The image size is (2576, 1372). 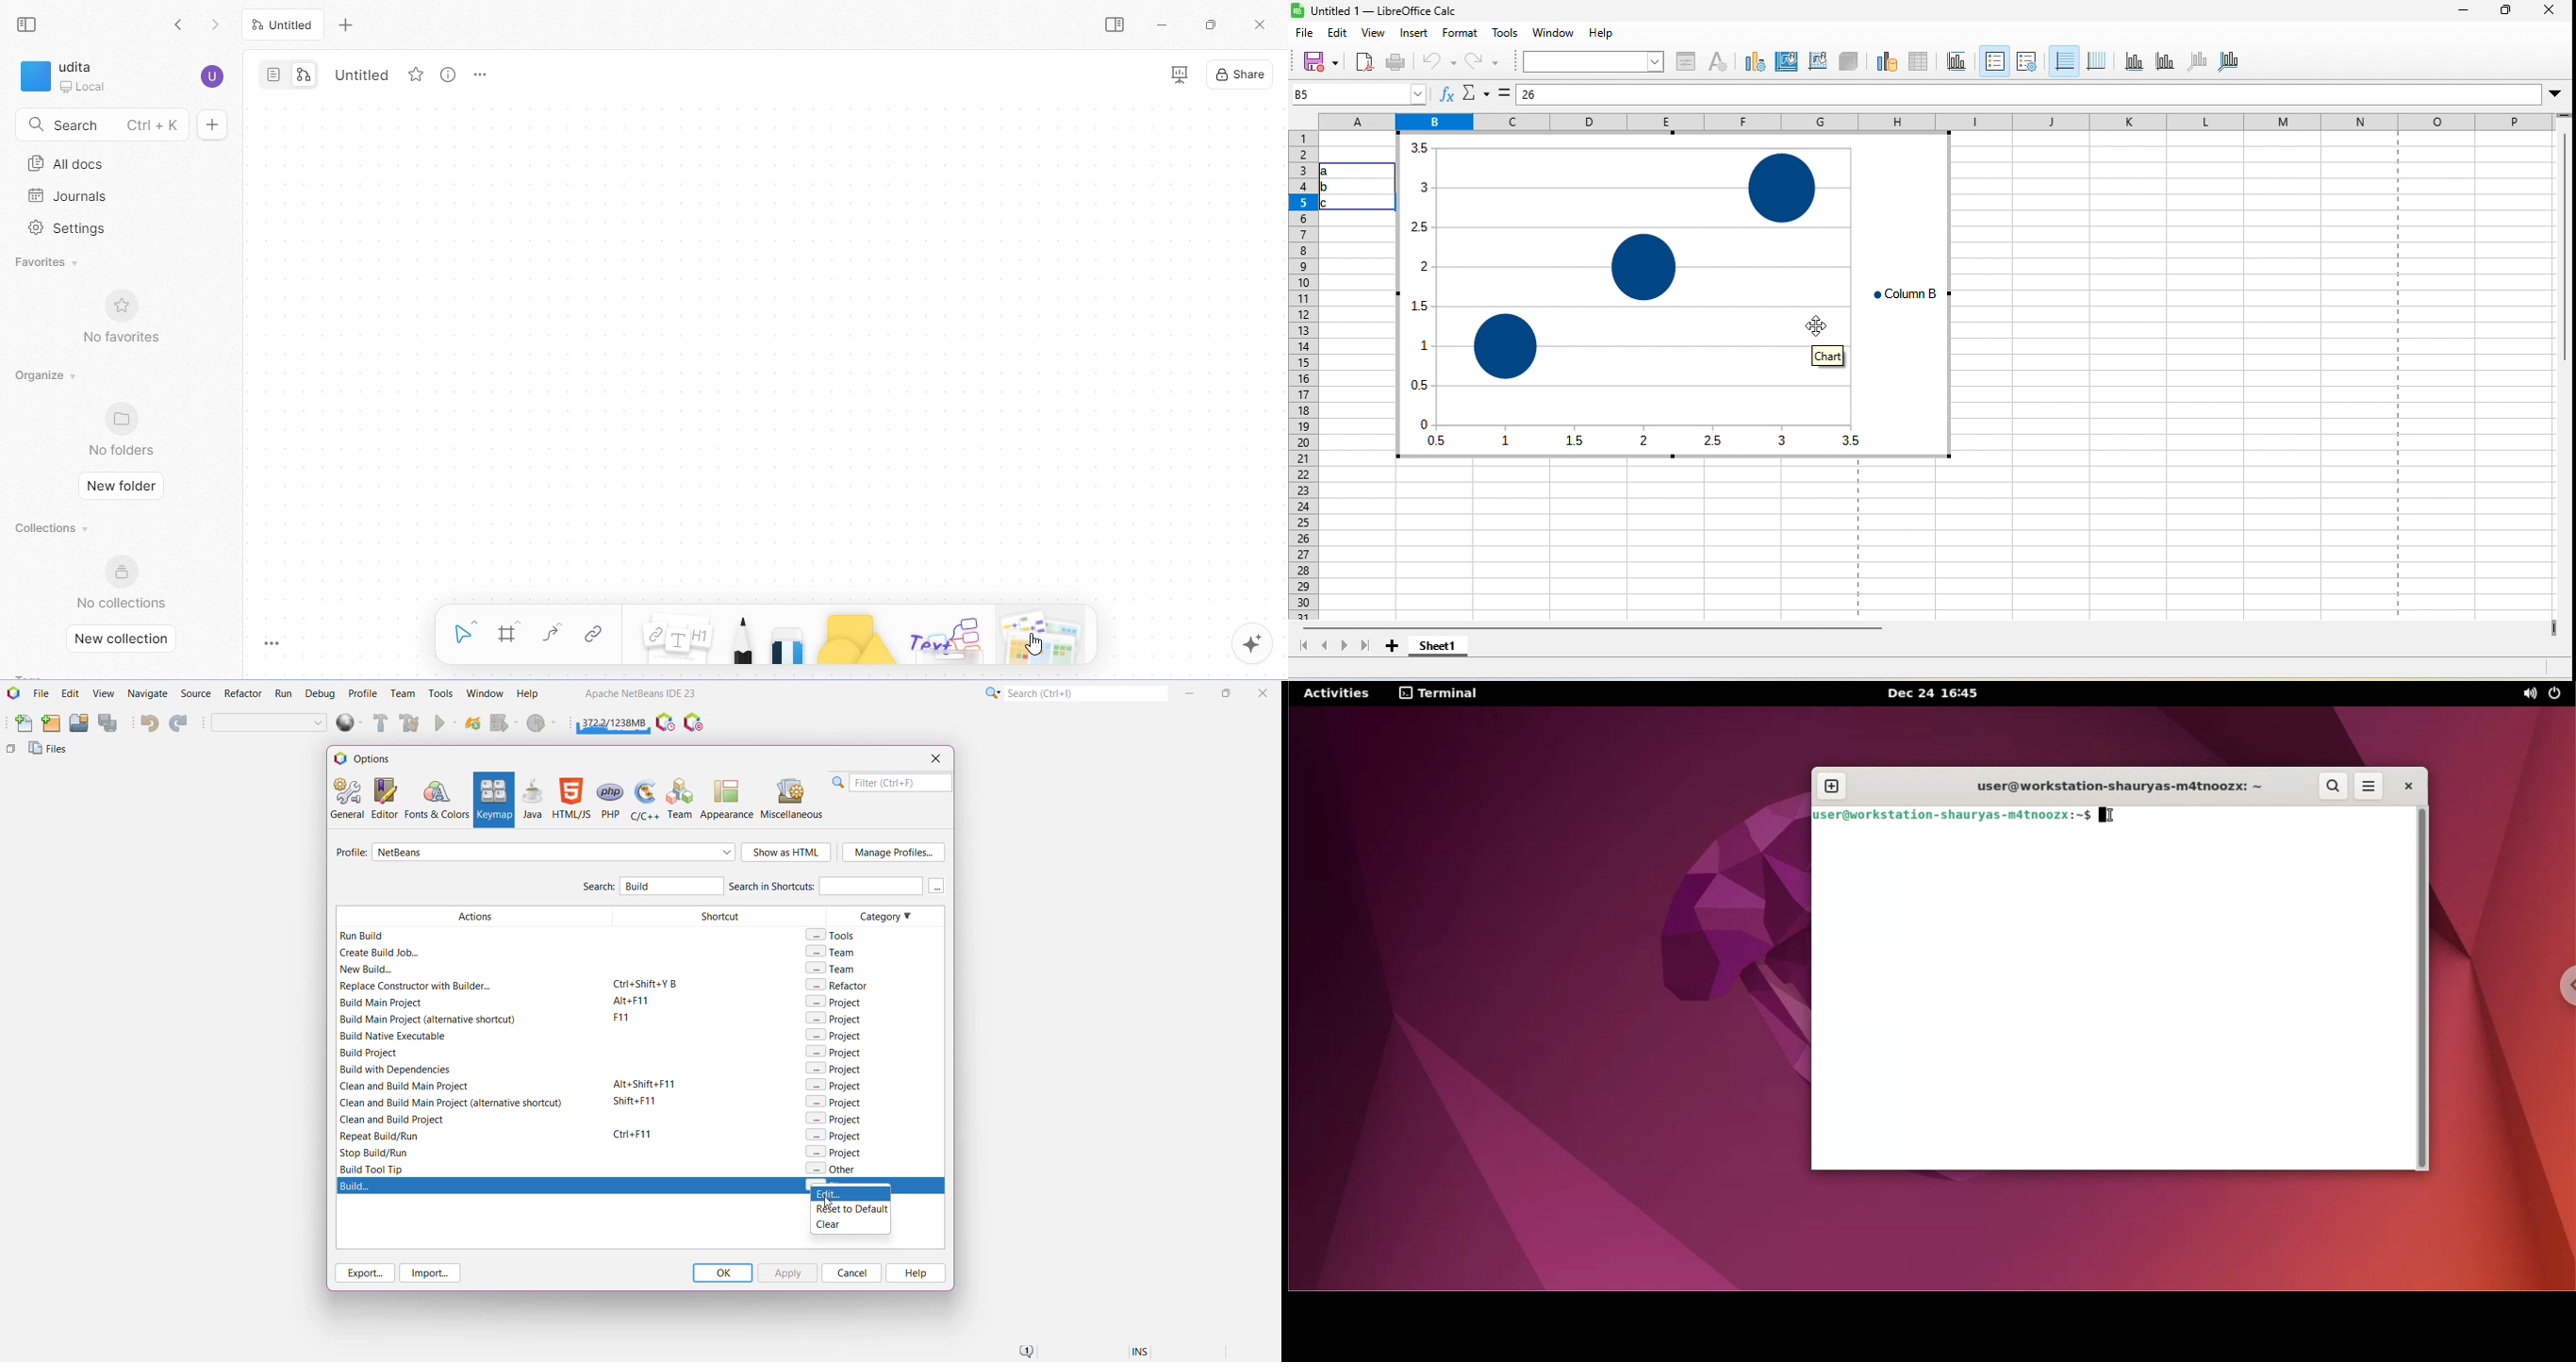 What do you see at coordinates (1179, 75) in the screenshot?
I see `presentation` at bounding box center [1179, 75].